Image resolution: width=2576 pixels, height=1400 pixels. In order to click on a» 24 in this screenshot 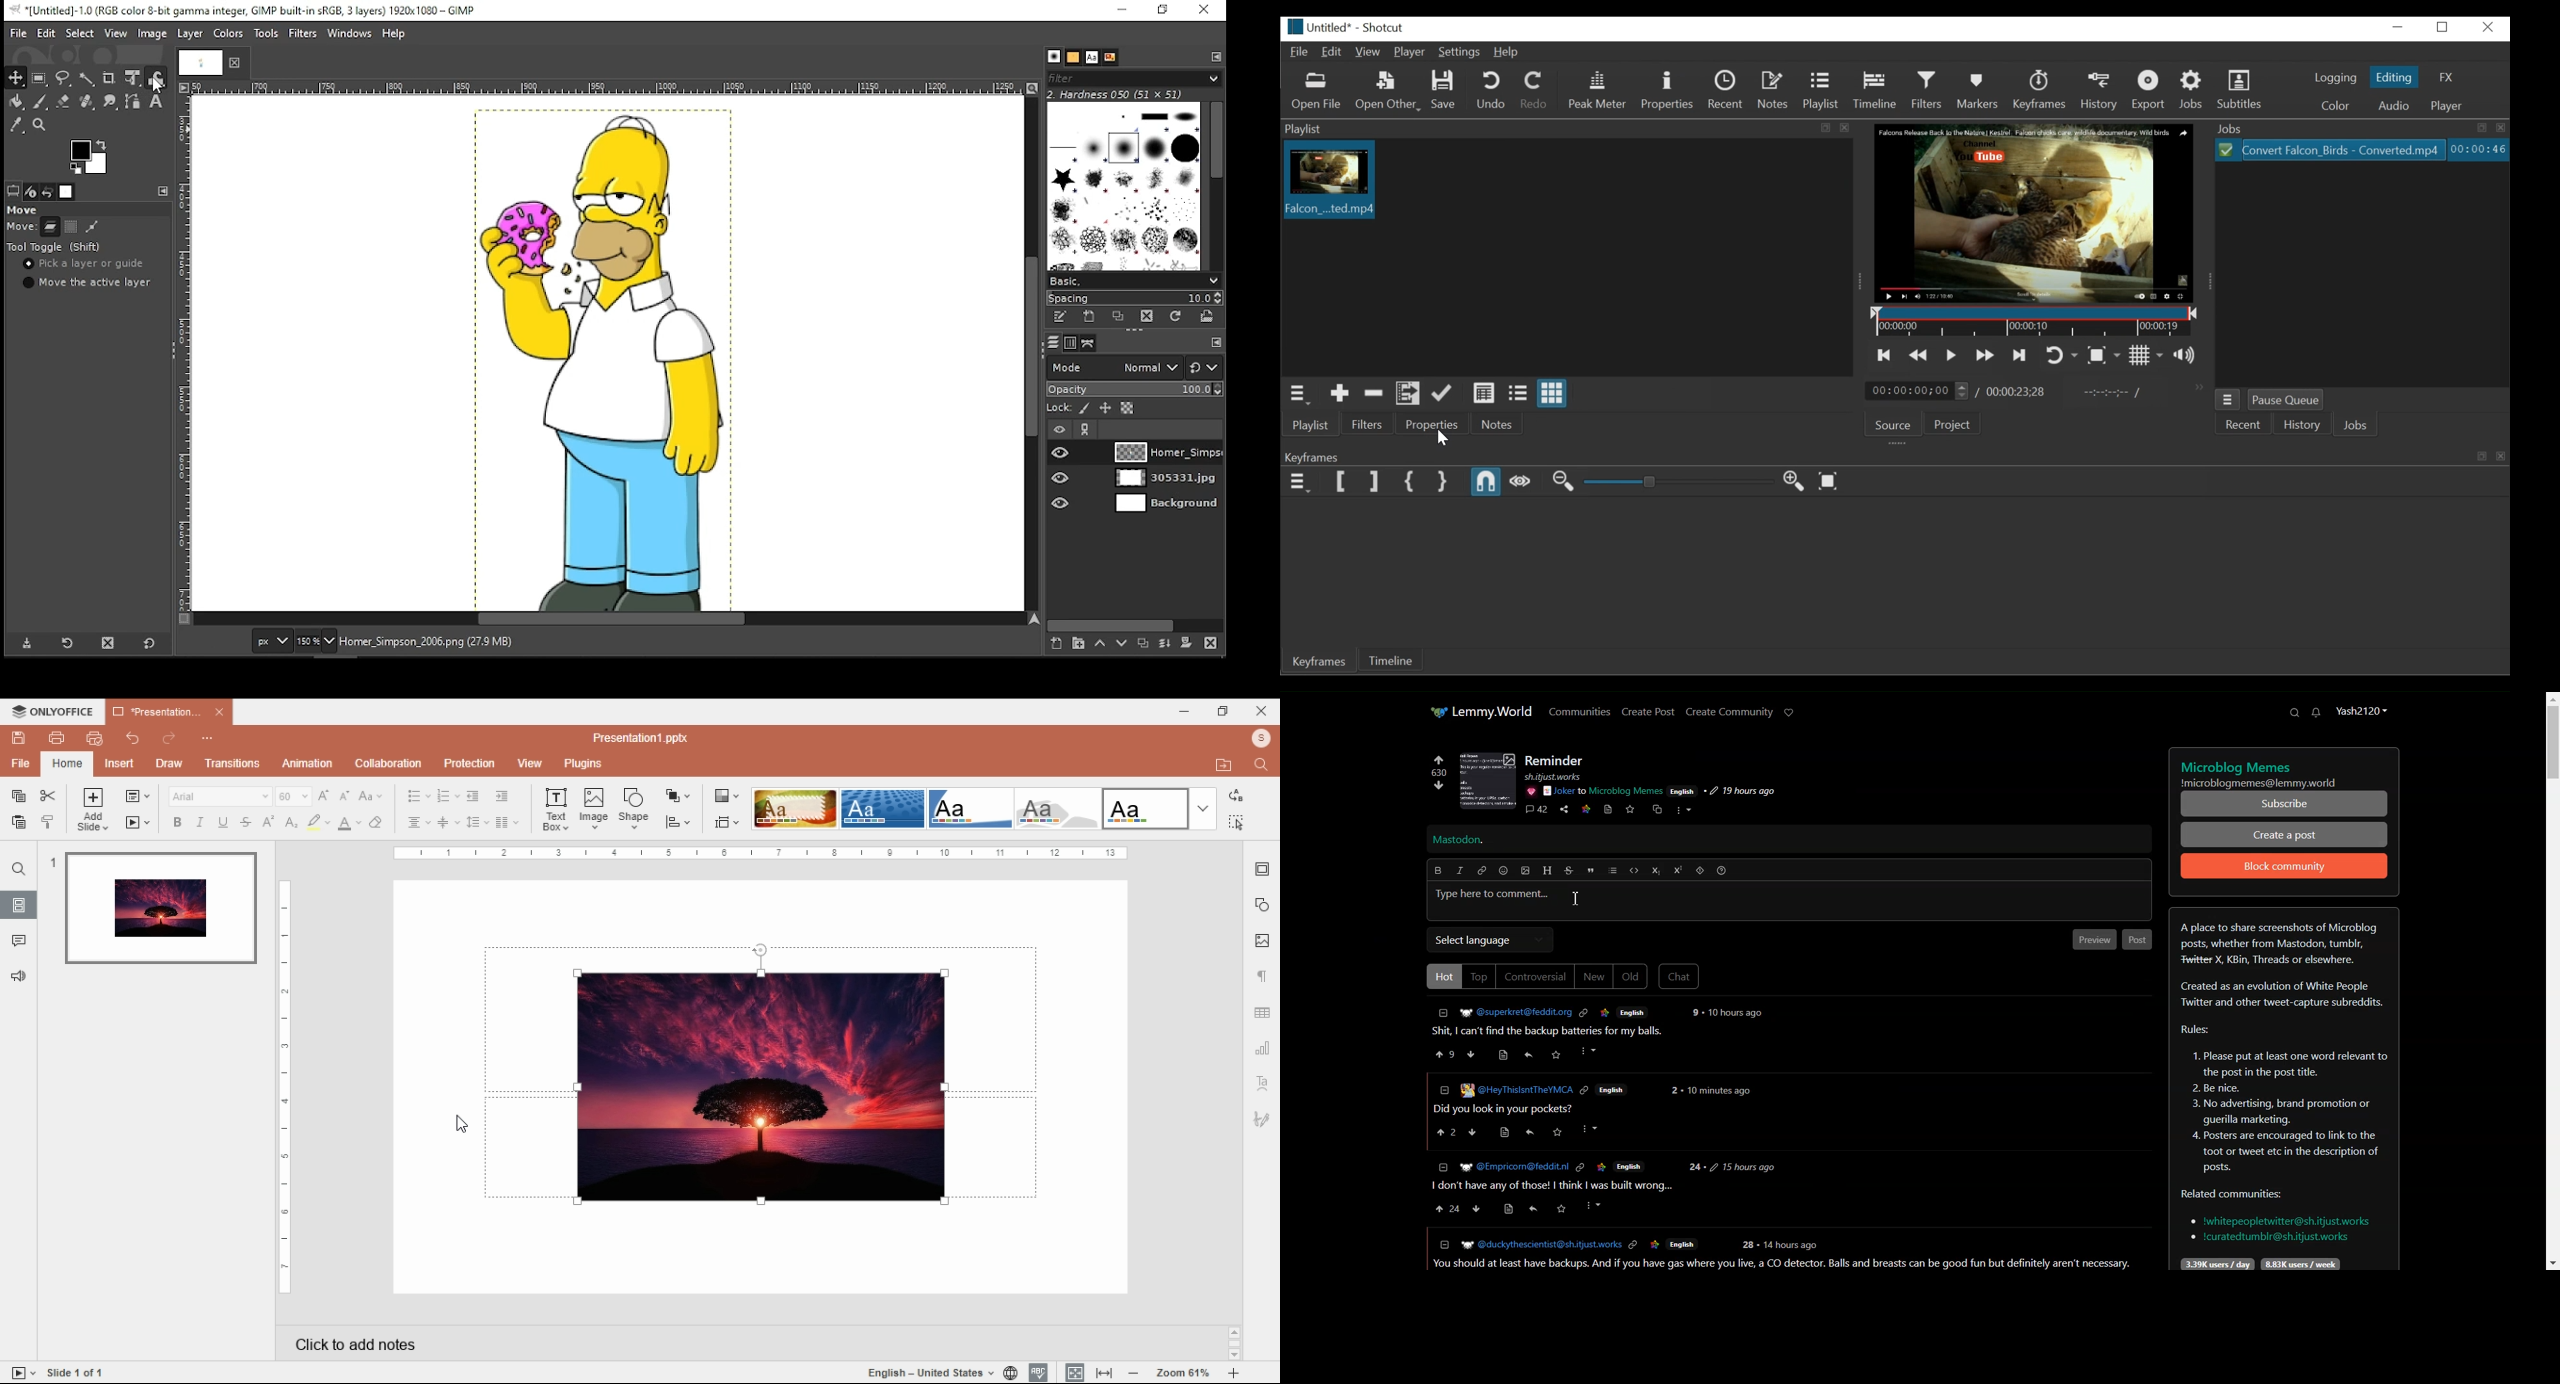, I will do `click(1445, 1209)`.